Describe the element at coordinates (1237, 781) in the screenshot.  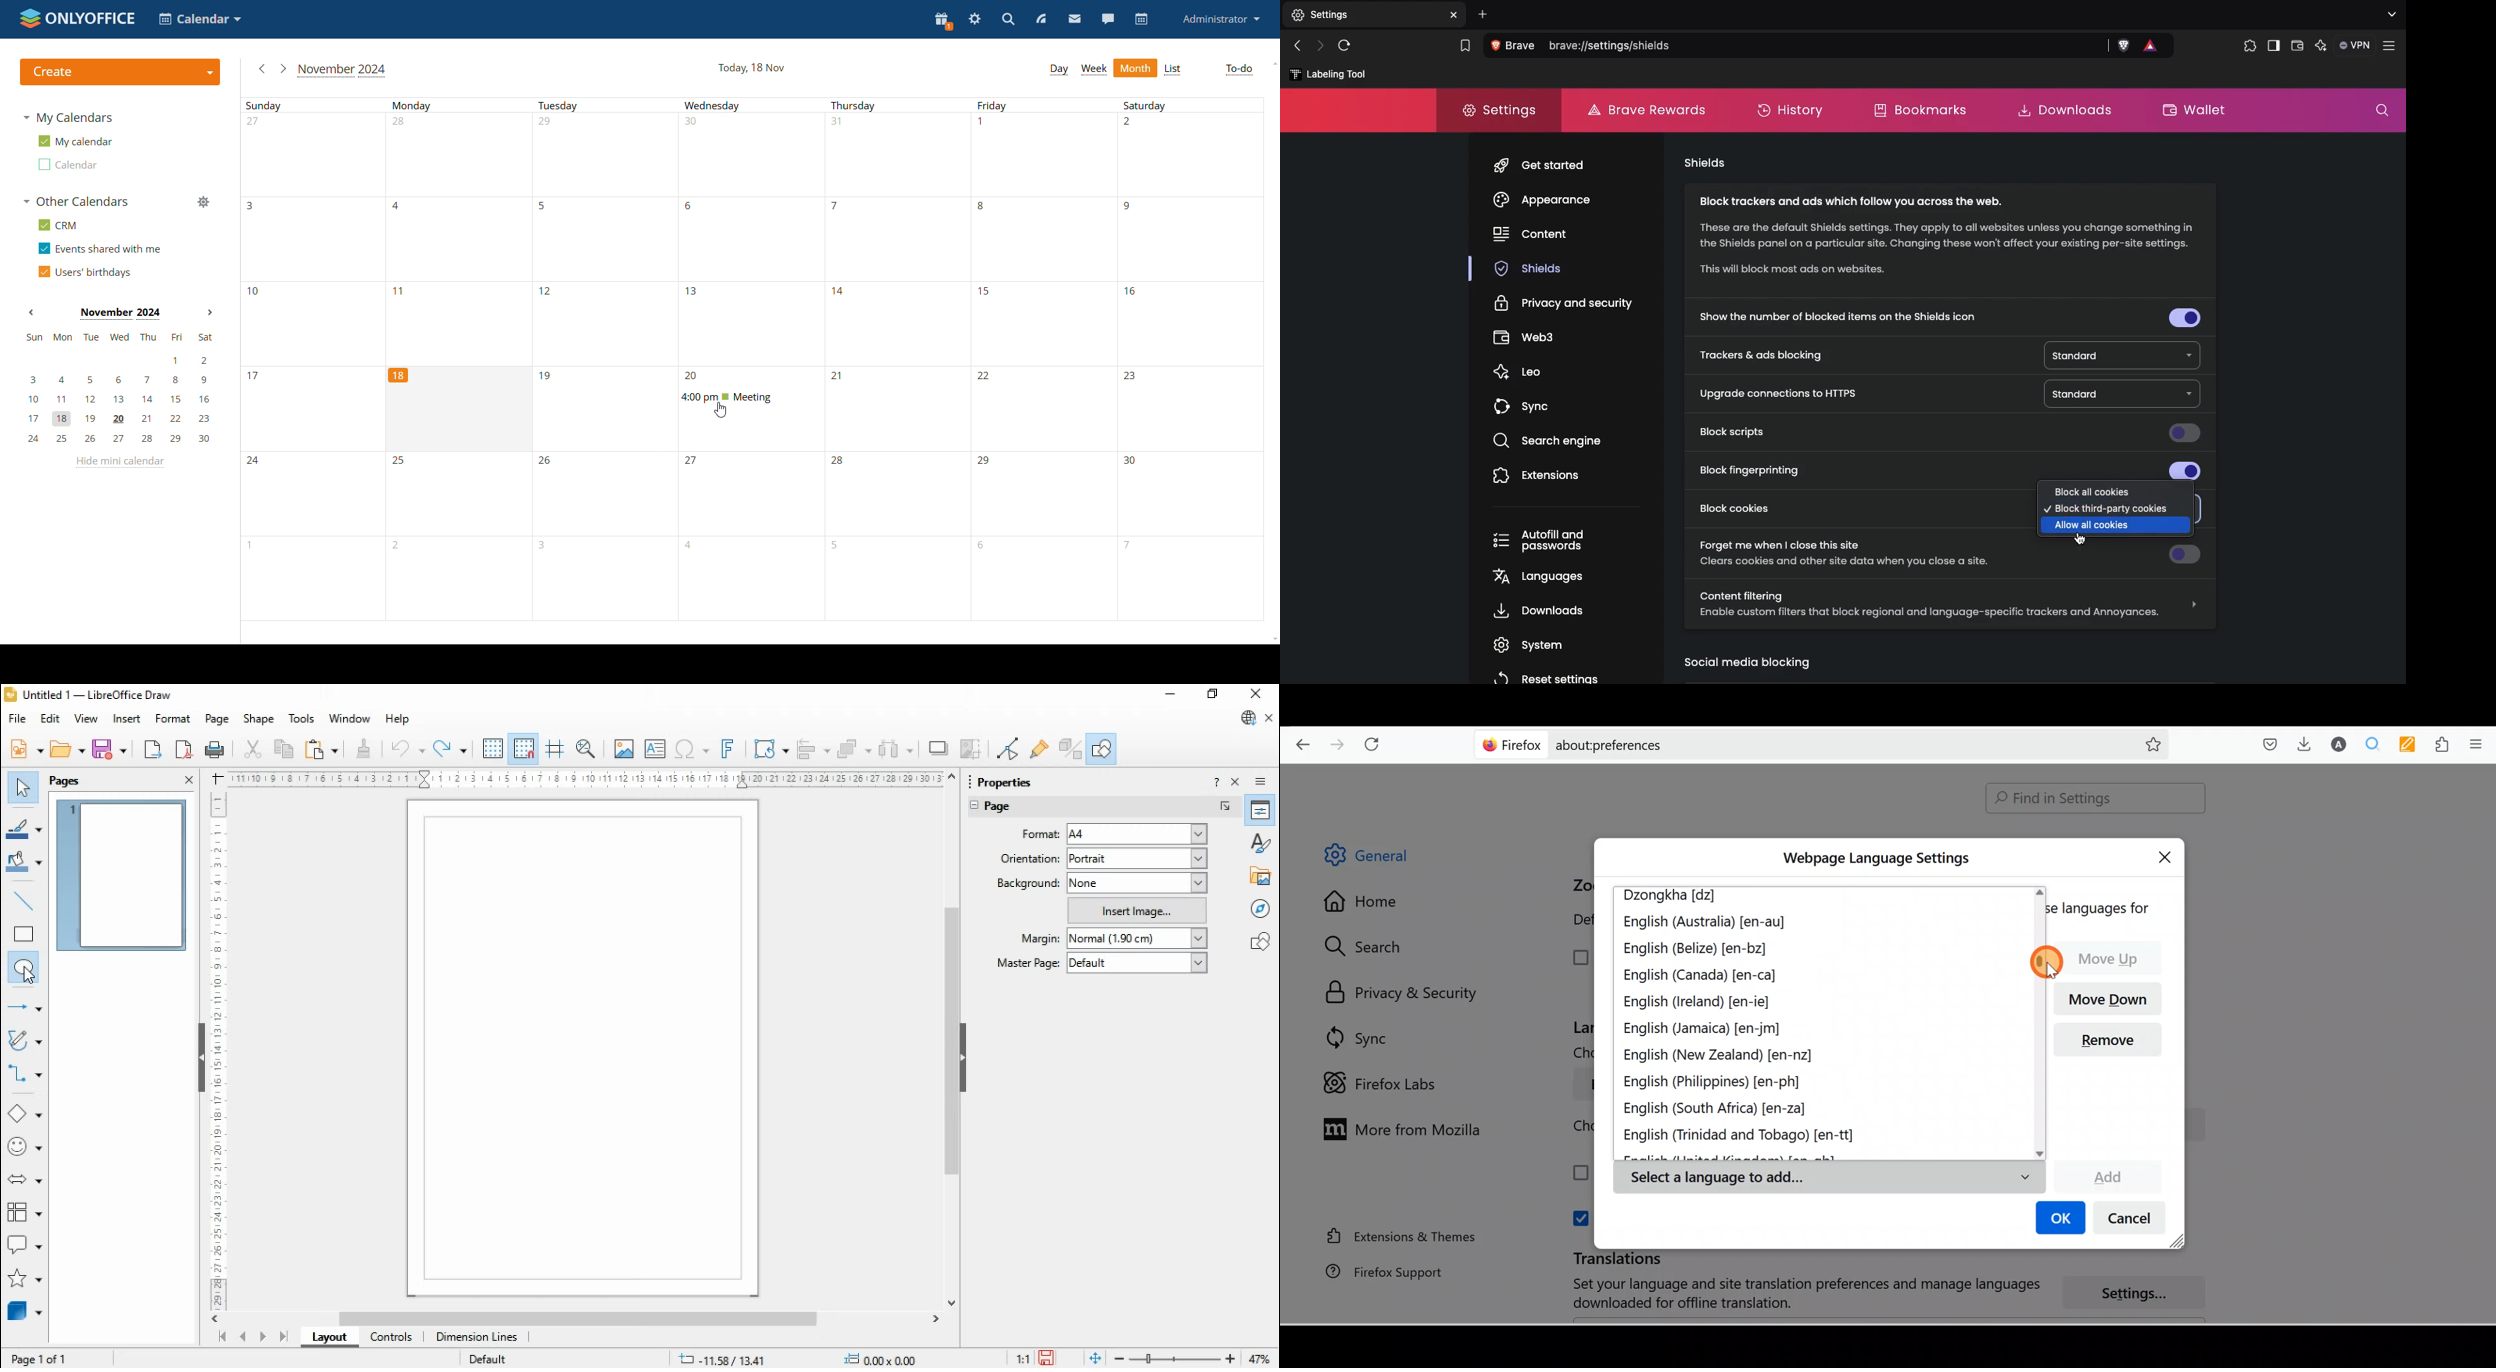
I see `close sidebar deck` at that location.